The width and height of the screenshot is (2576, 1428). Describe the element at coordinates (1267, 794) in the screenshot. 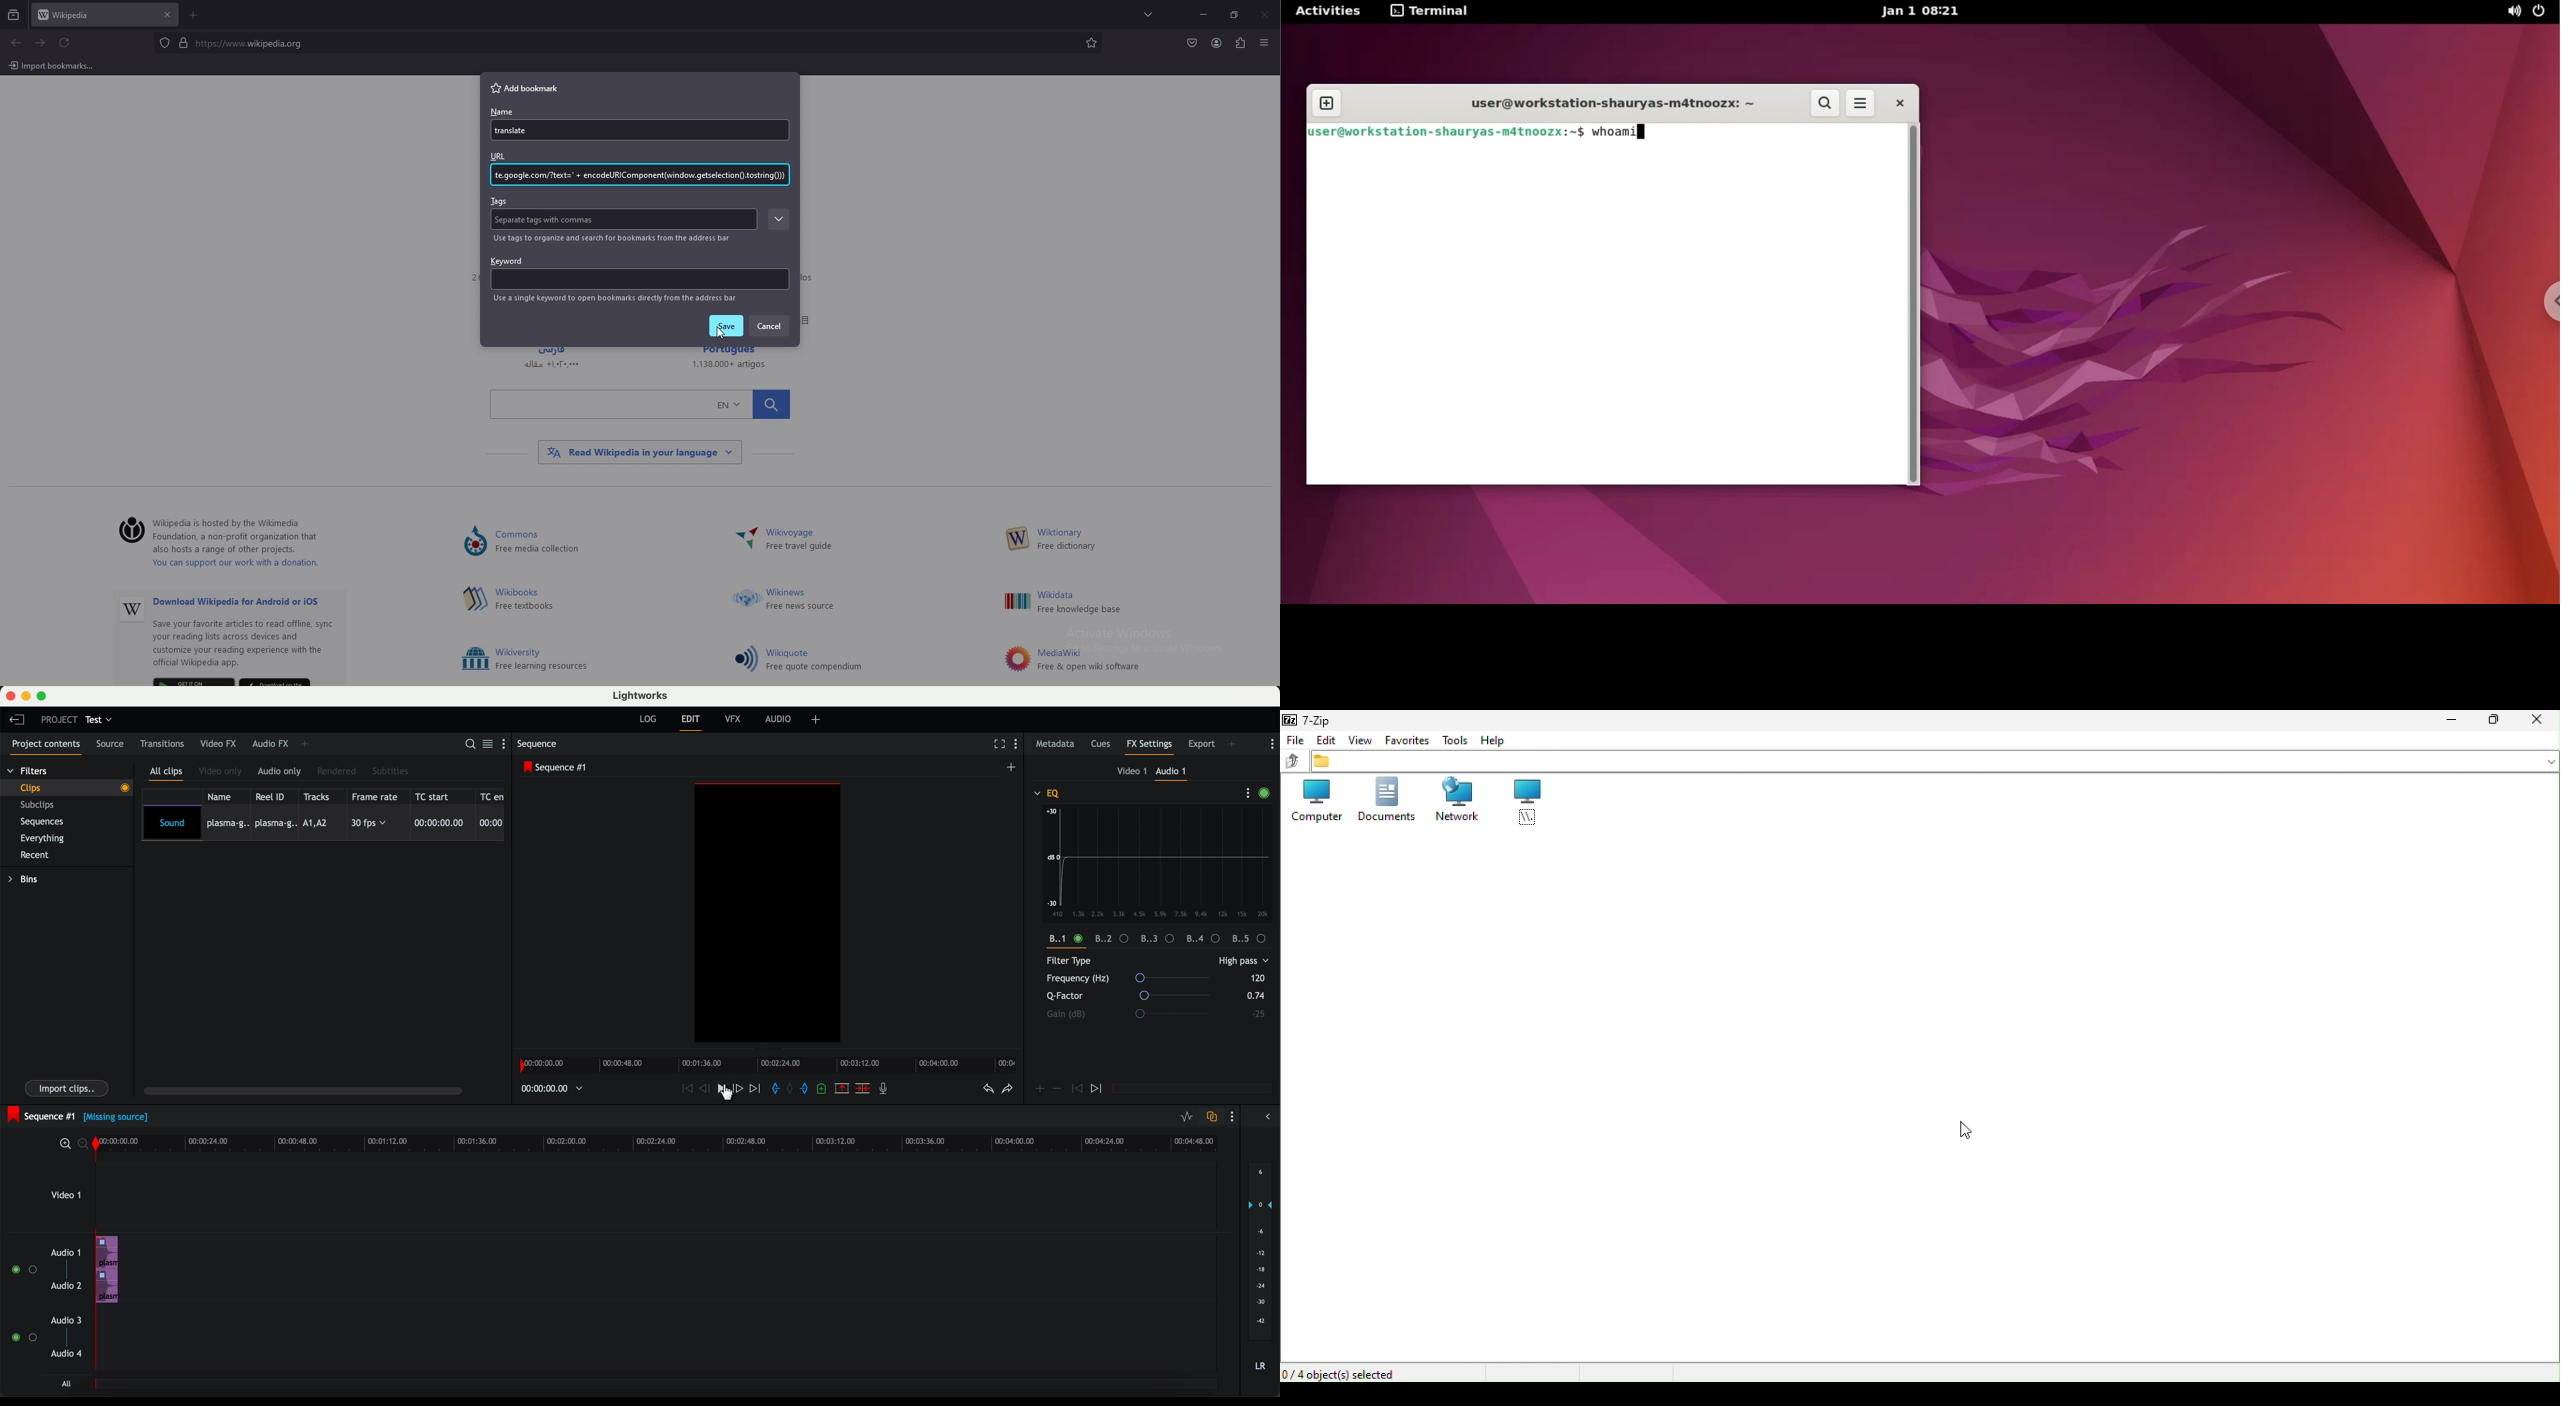

I see `enable` at that location.